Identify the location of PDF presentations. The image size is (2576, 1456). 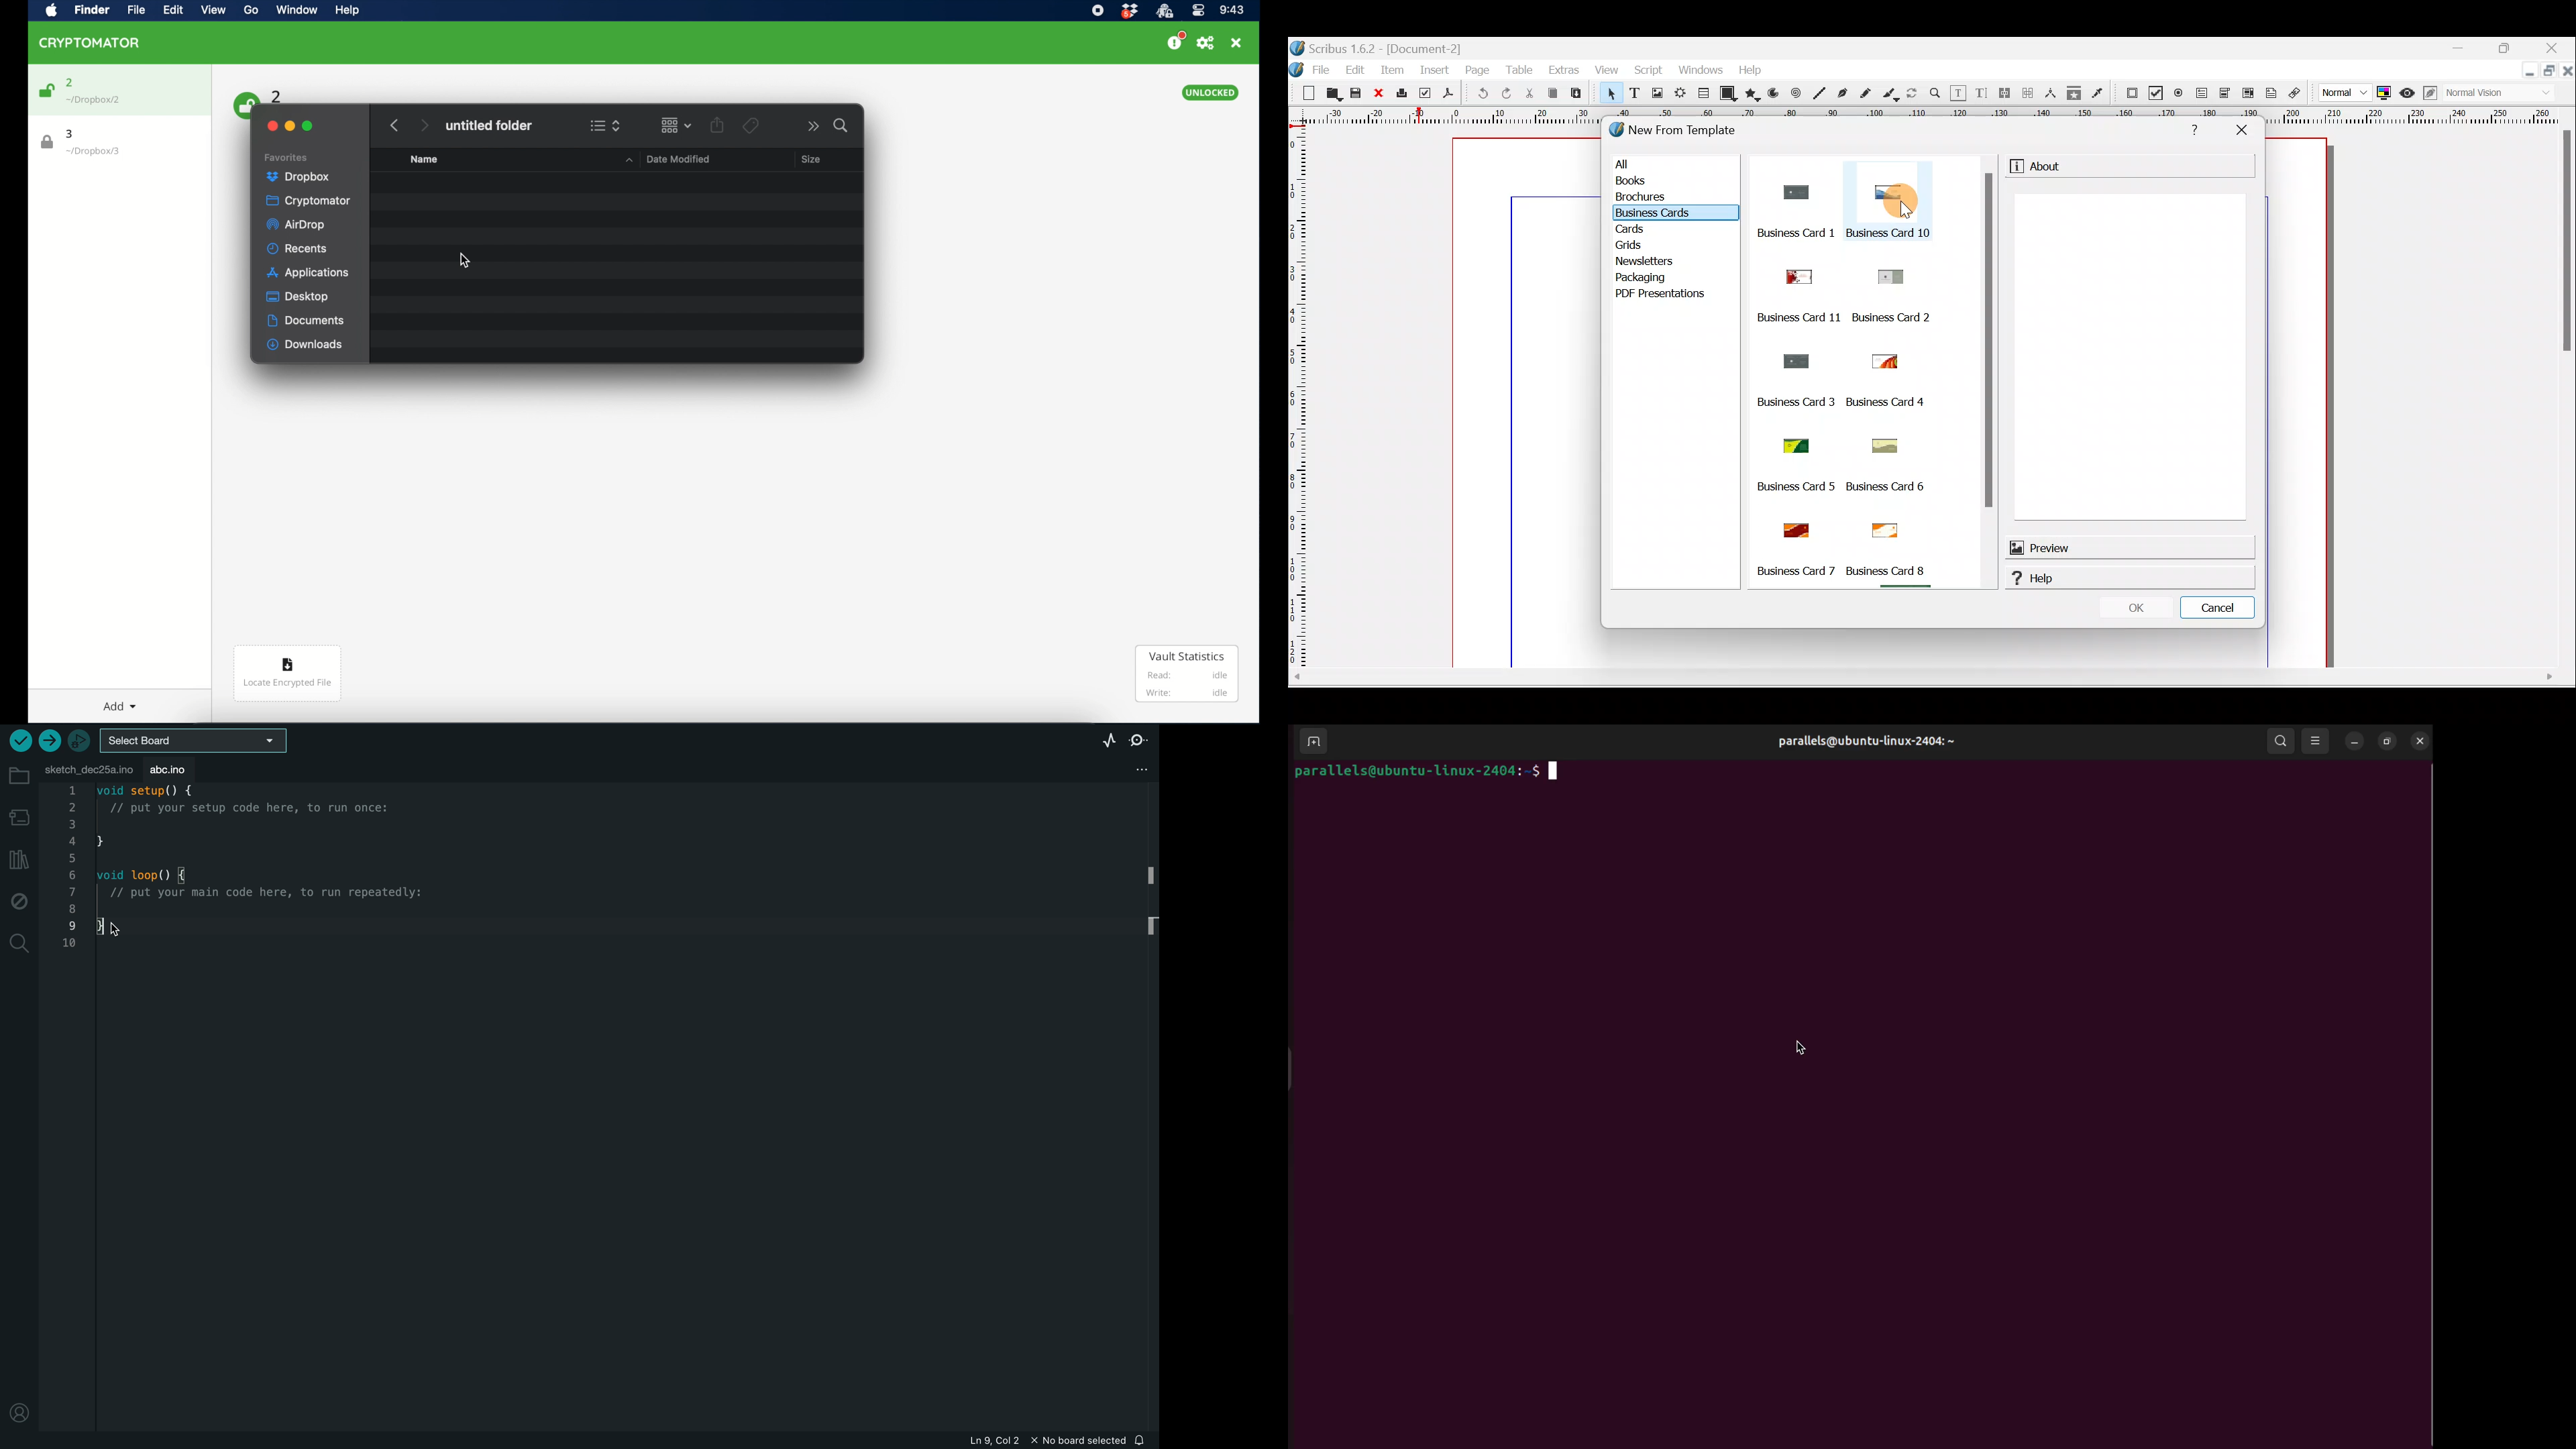
(1671, 296).